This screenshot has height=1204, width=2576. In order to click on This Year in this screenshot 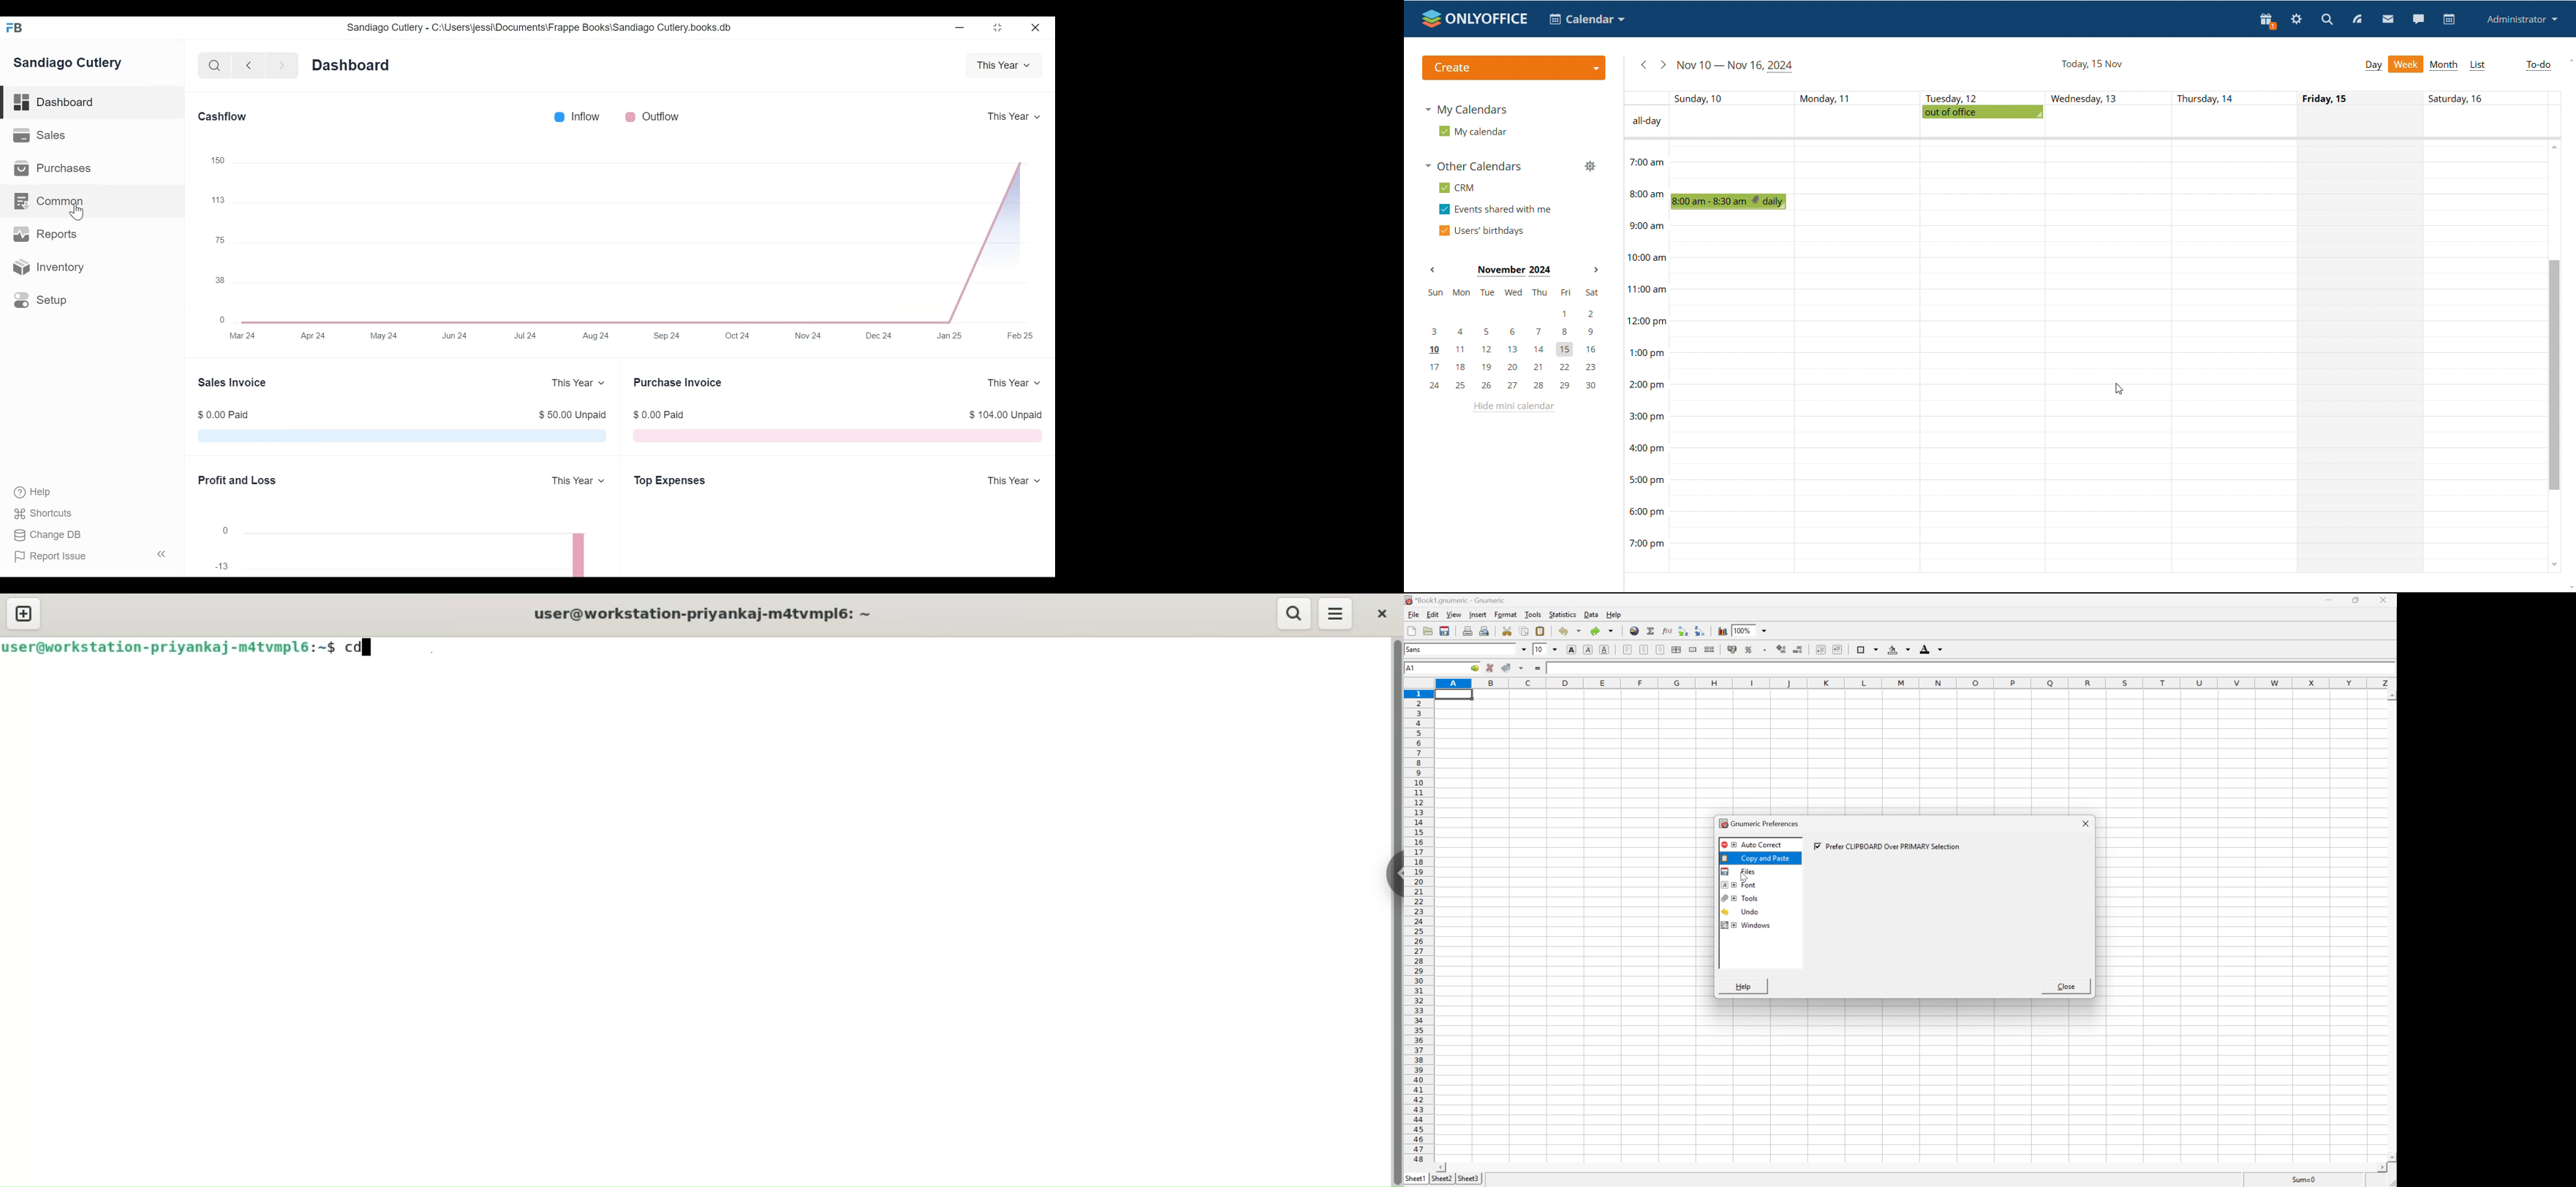, I will do `click(1015, 481)`.